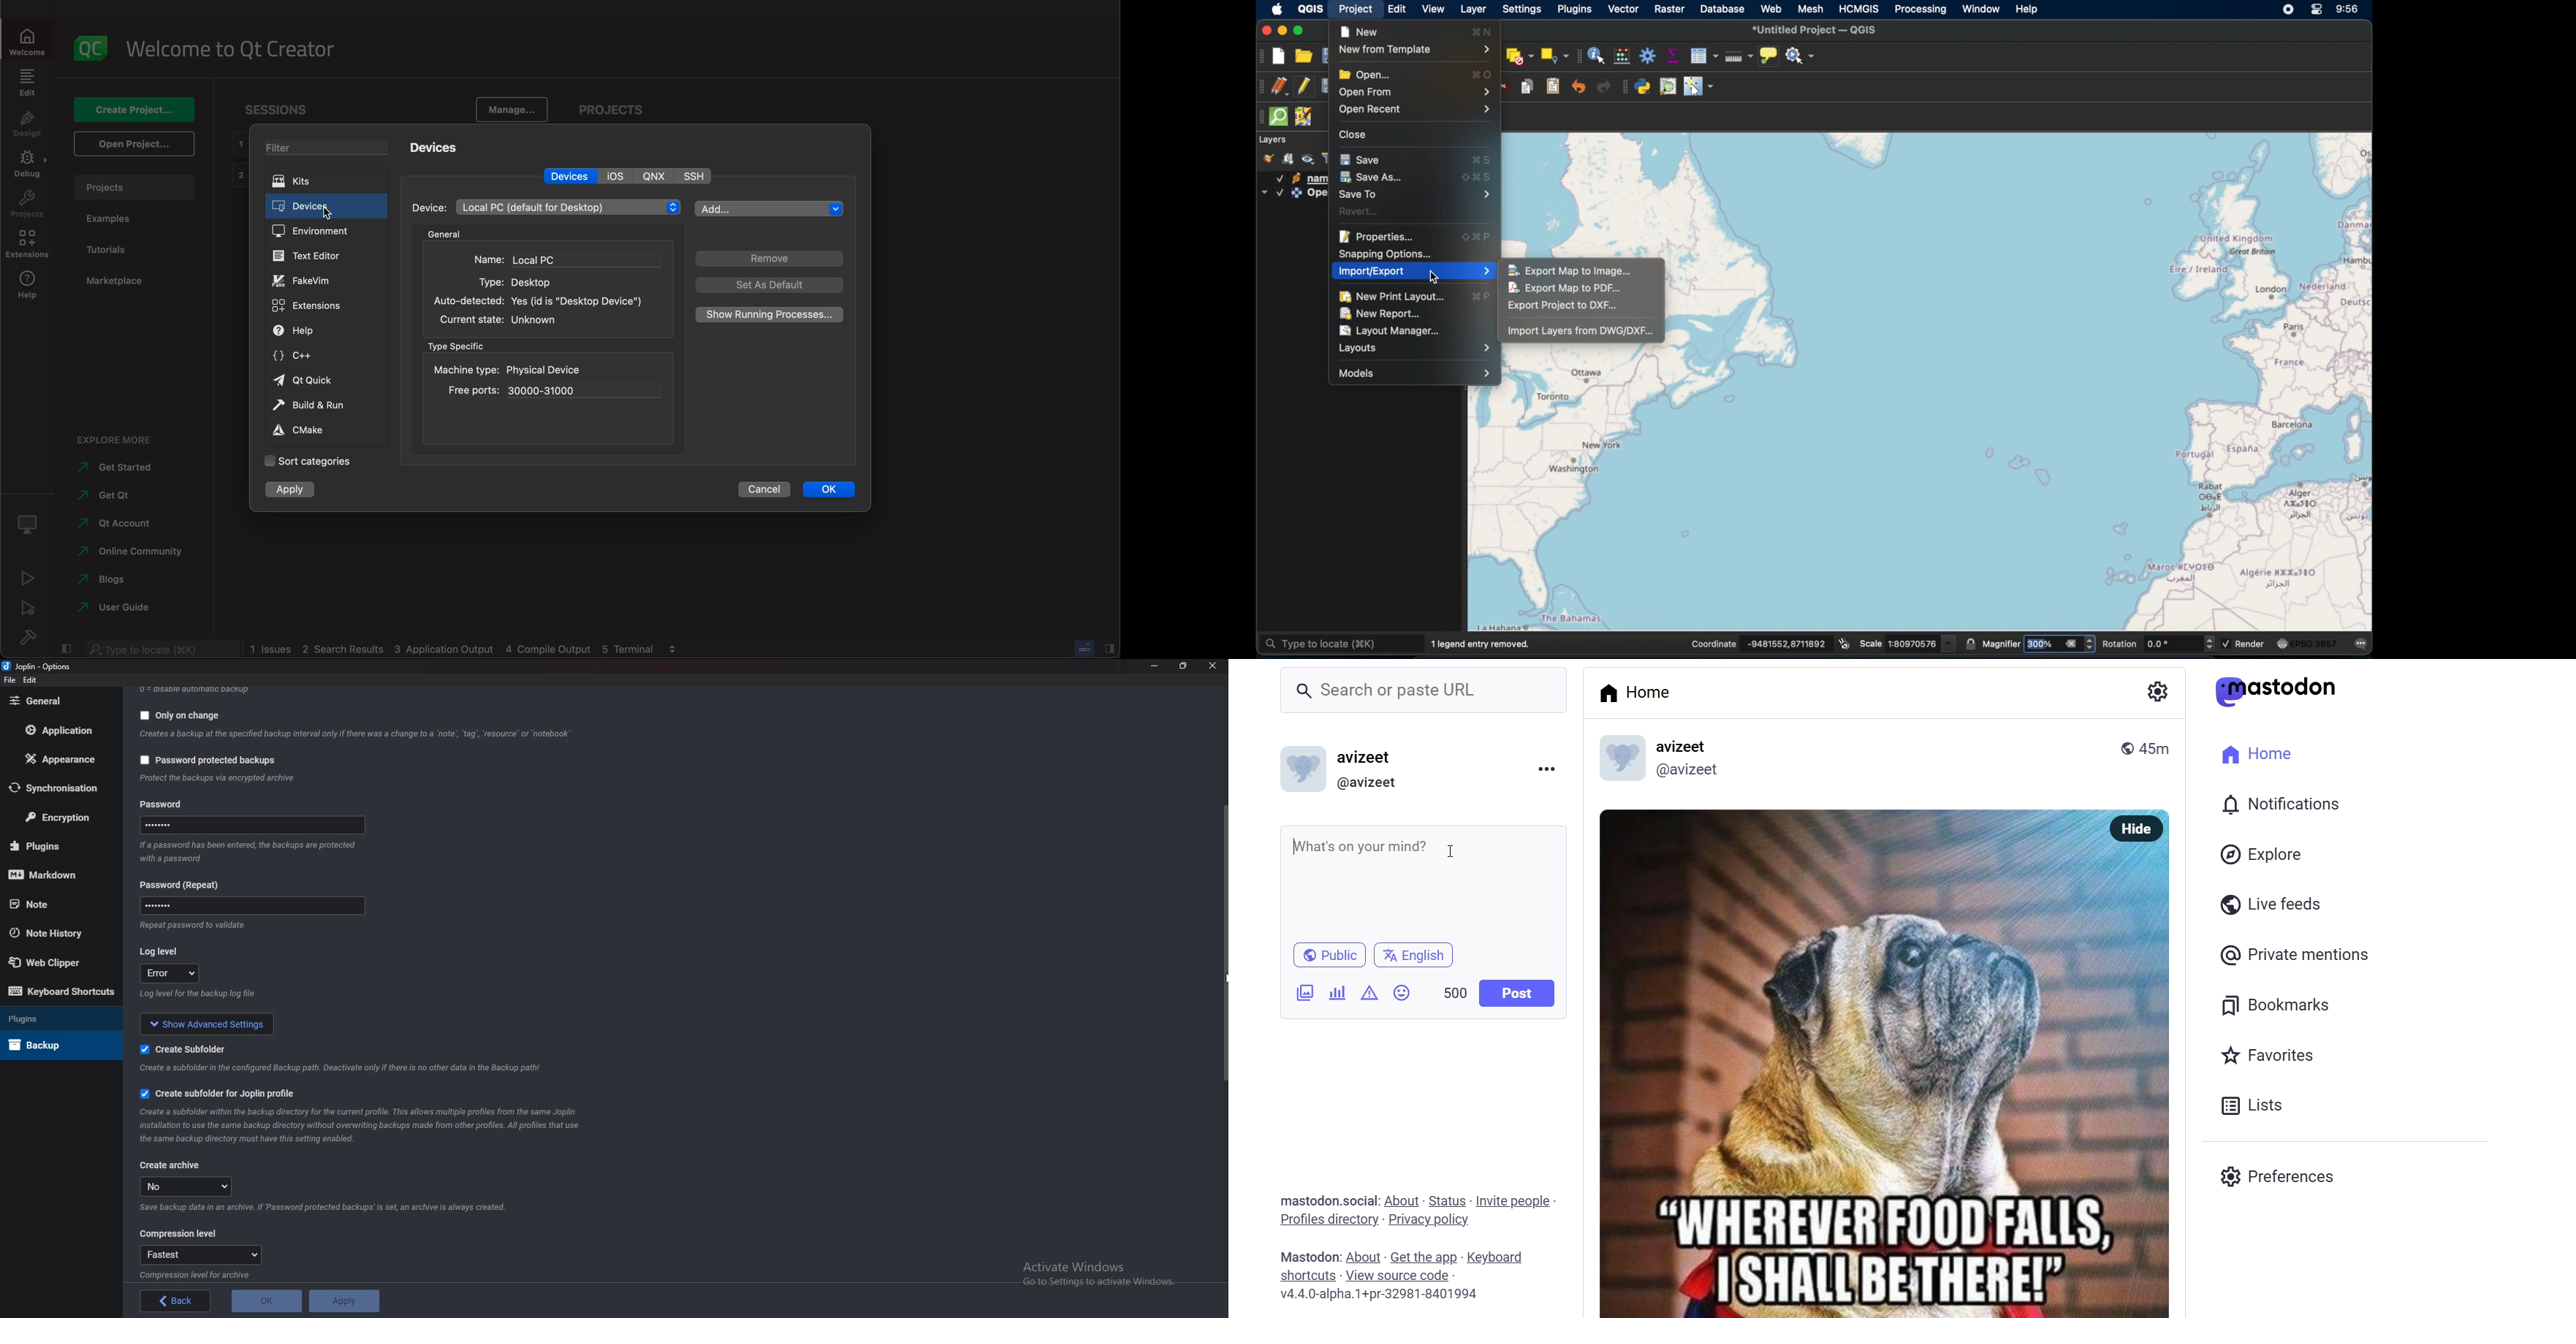  What do you see at coordinates (568, 176) in the screenshot?
I see `devices` at bounding box center [568, 176].